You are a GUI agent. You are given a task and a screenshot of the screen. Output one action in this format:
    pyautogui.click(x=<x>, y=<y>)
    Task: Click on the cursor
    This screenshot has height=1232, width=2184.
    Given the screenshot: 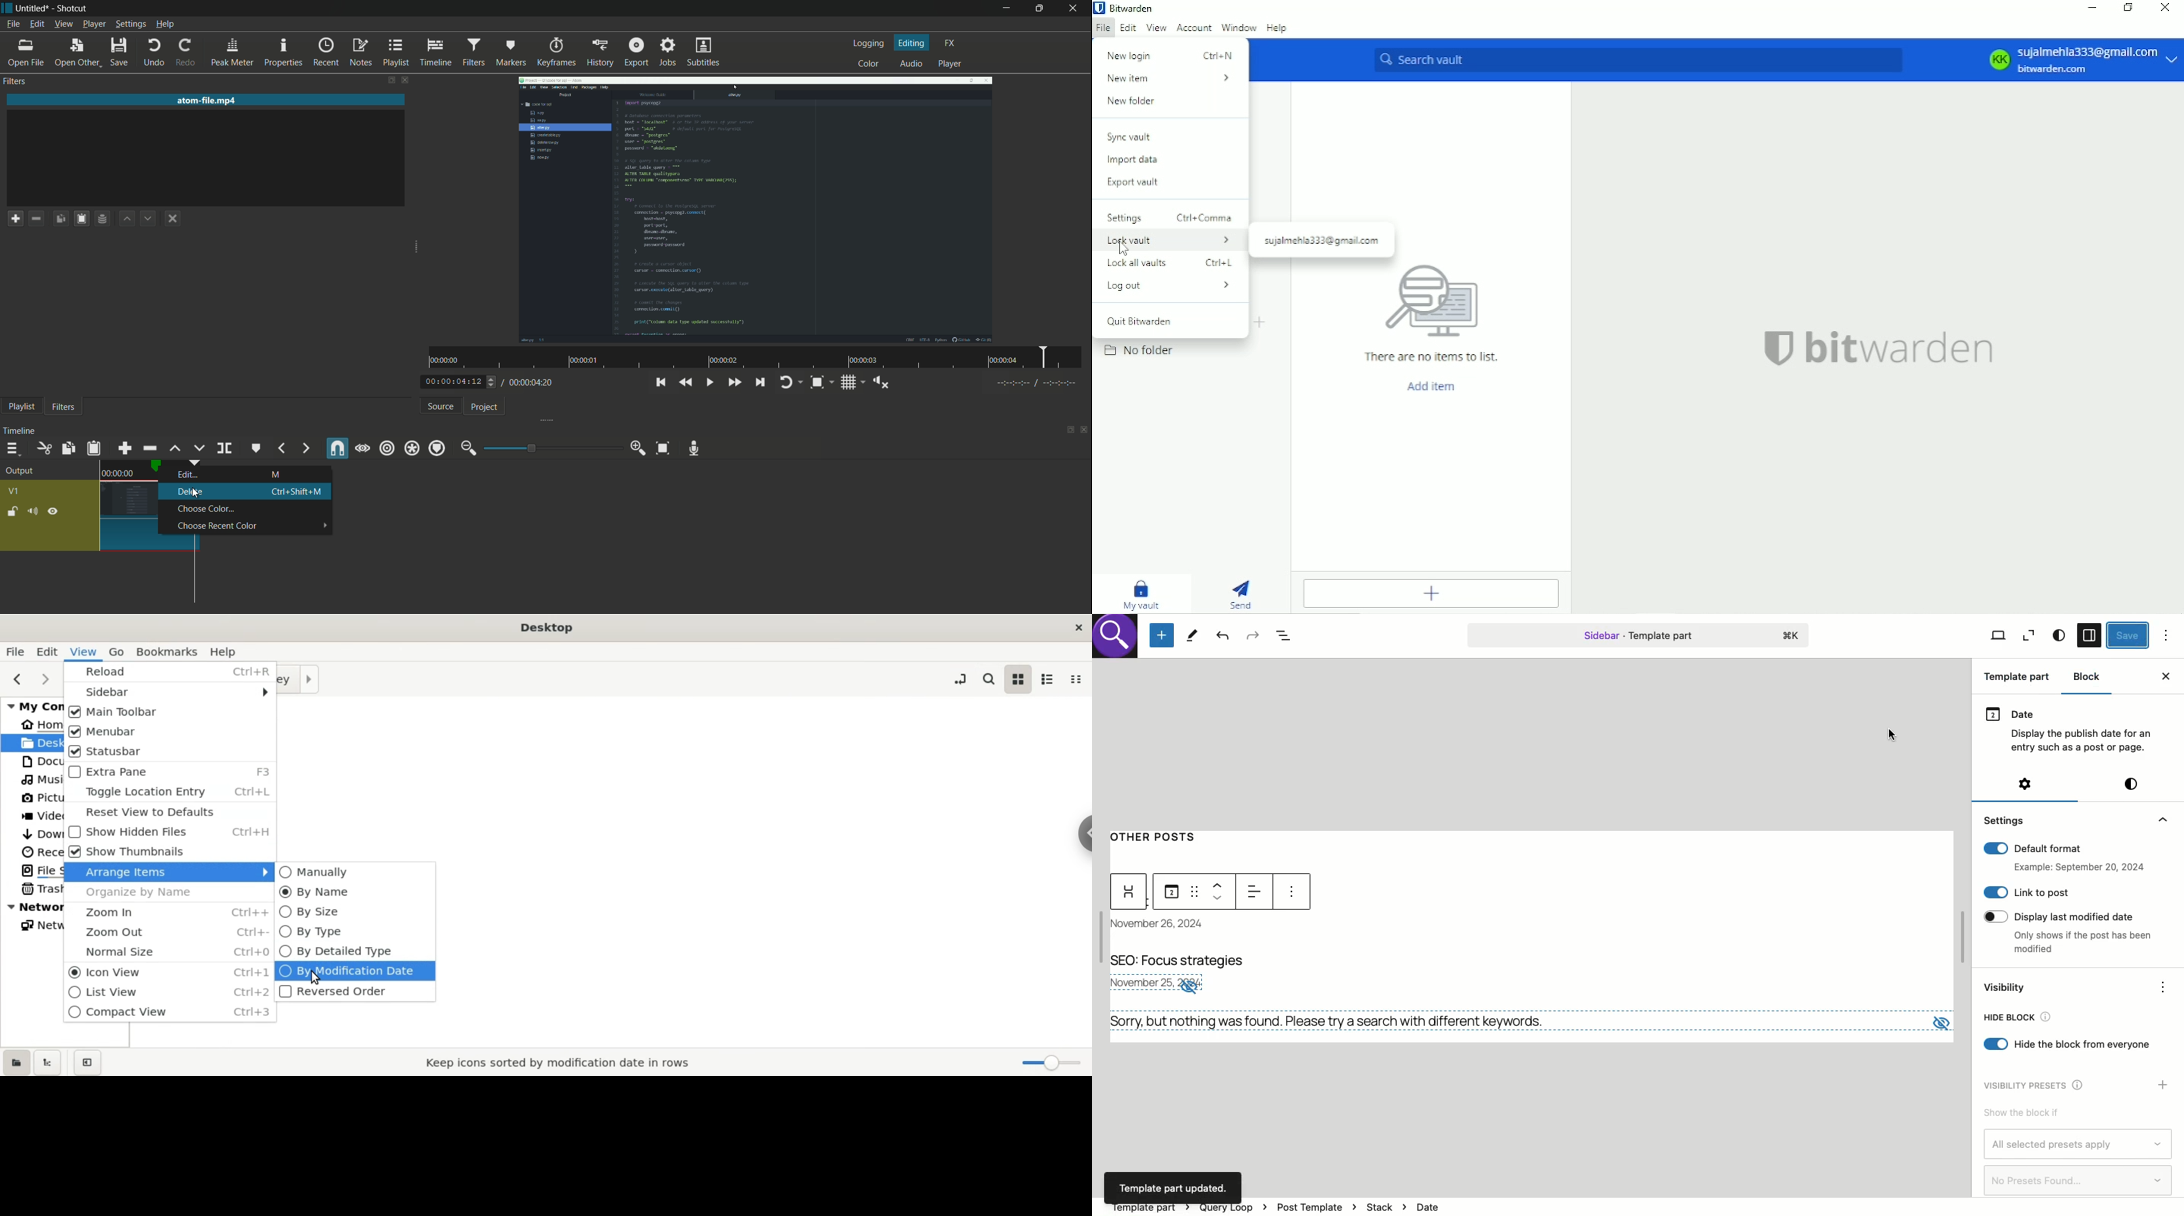 What is the action you would take?
    pyautogui.click(x=1125, y=250)
    